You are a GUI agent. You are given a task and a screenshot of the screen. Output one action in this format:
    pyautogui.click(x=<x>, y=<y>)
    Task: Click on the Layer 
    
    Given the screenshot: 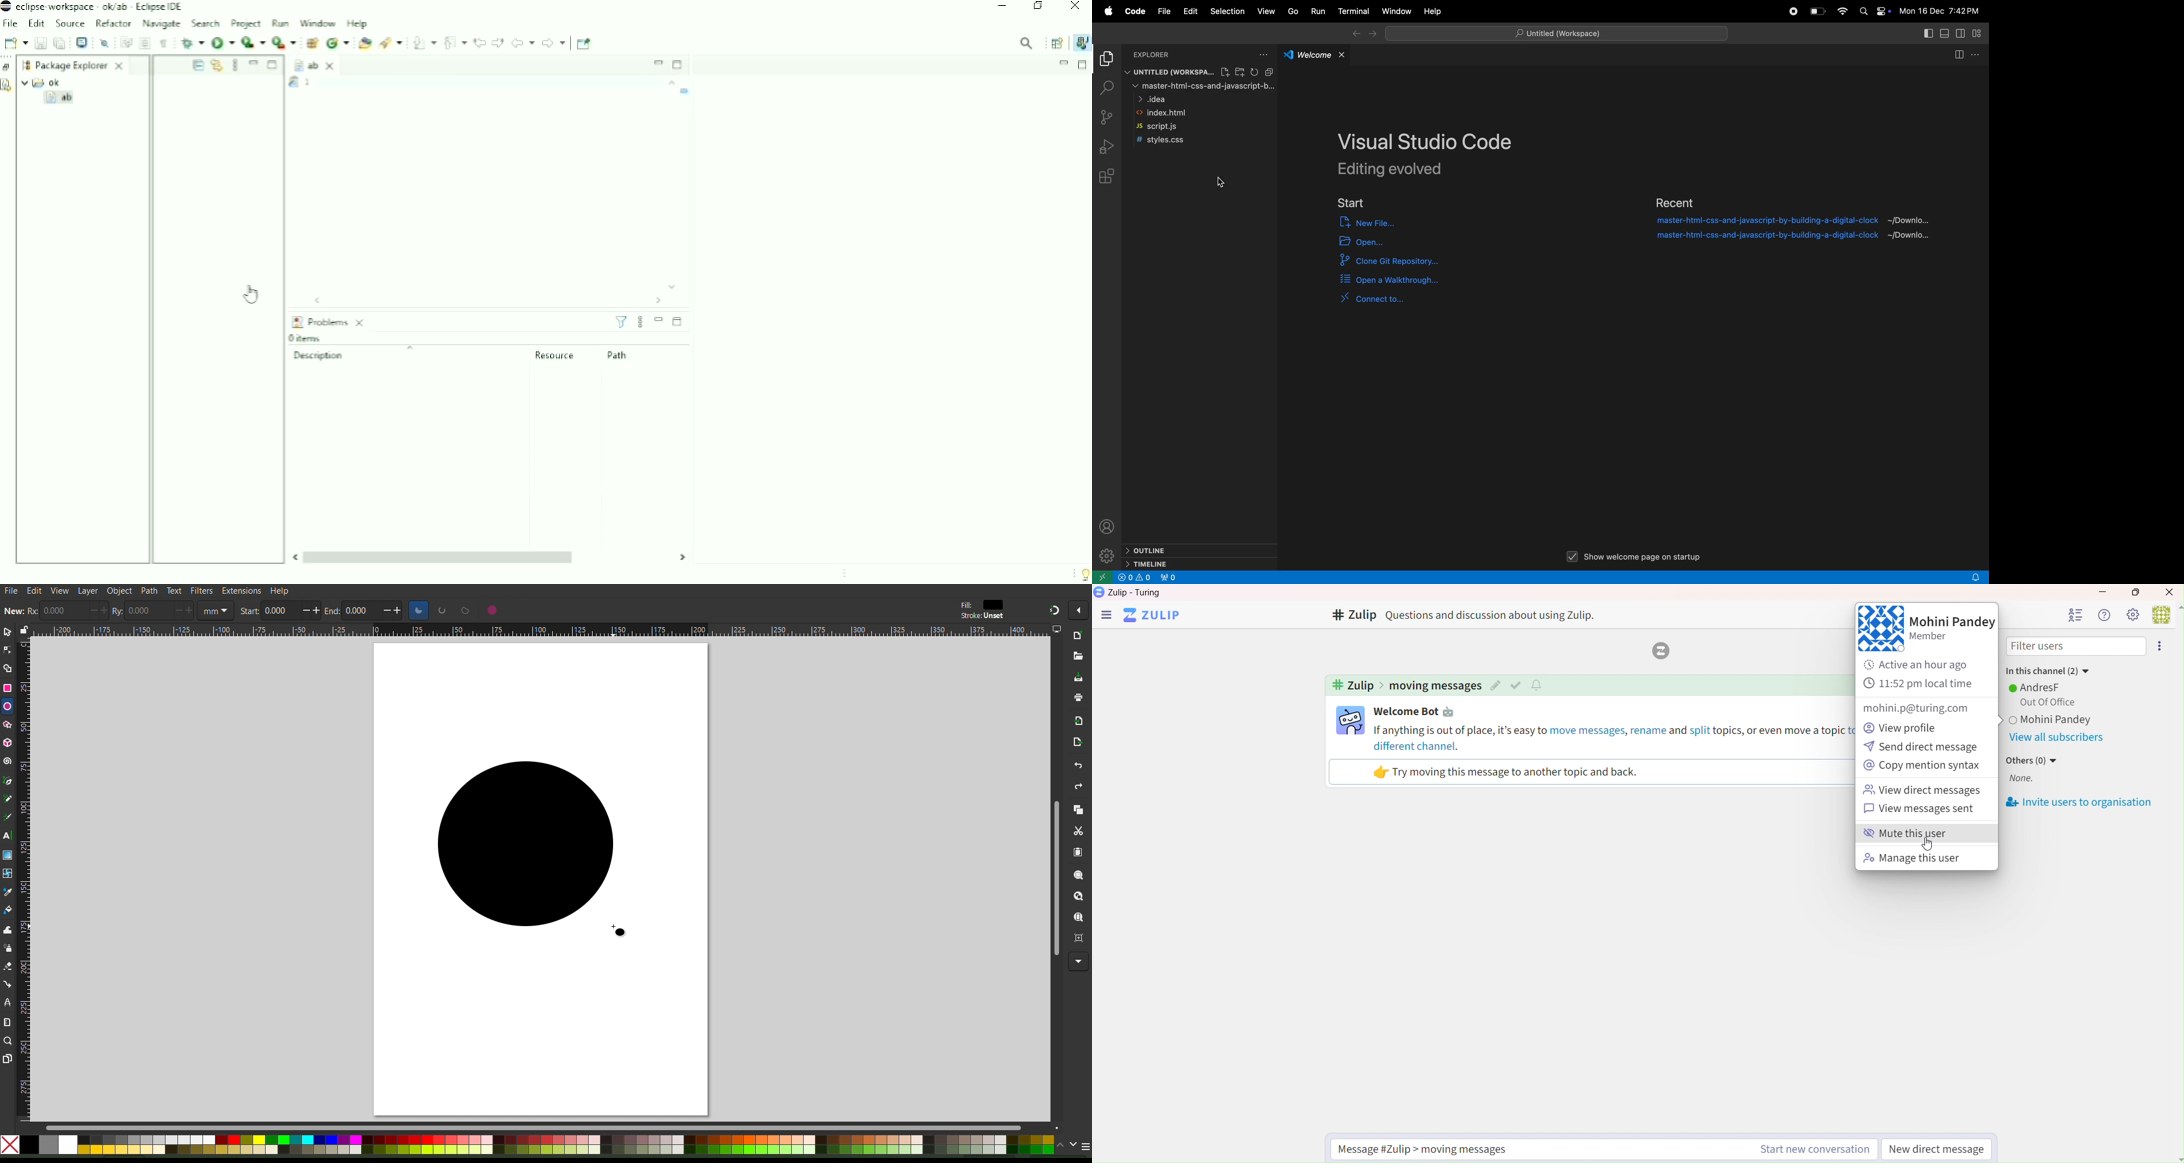 What is the action you would take?
    pyautogui.click(x=88, y=592)
    